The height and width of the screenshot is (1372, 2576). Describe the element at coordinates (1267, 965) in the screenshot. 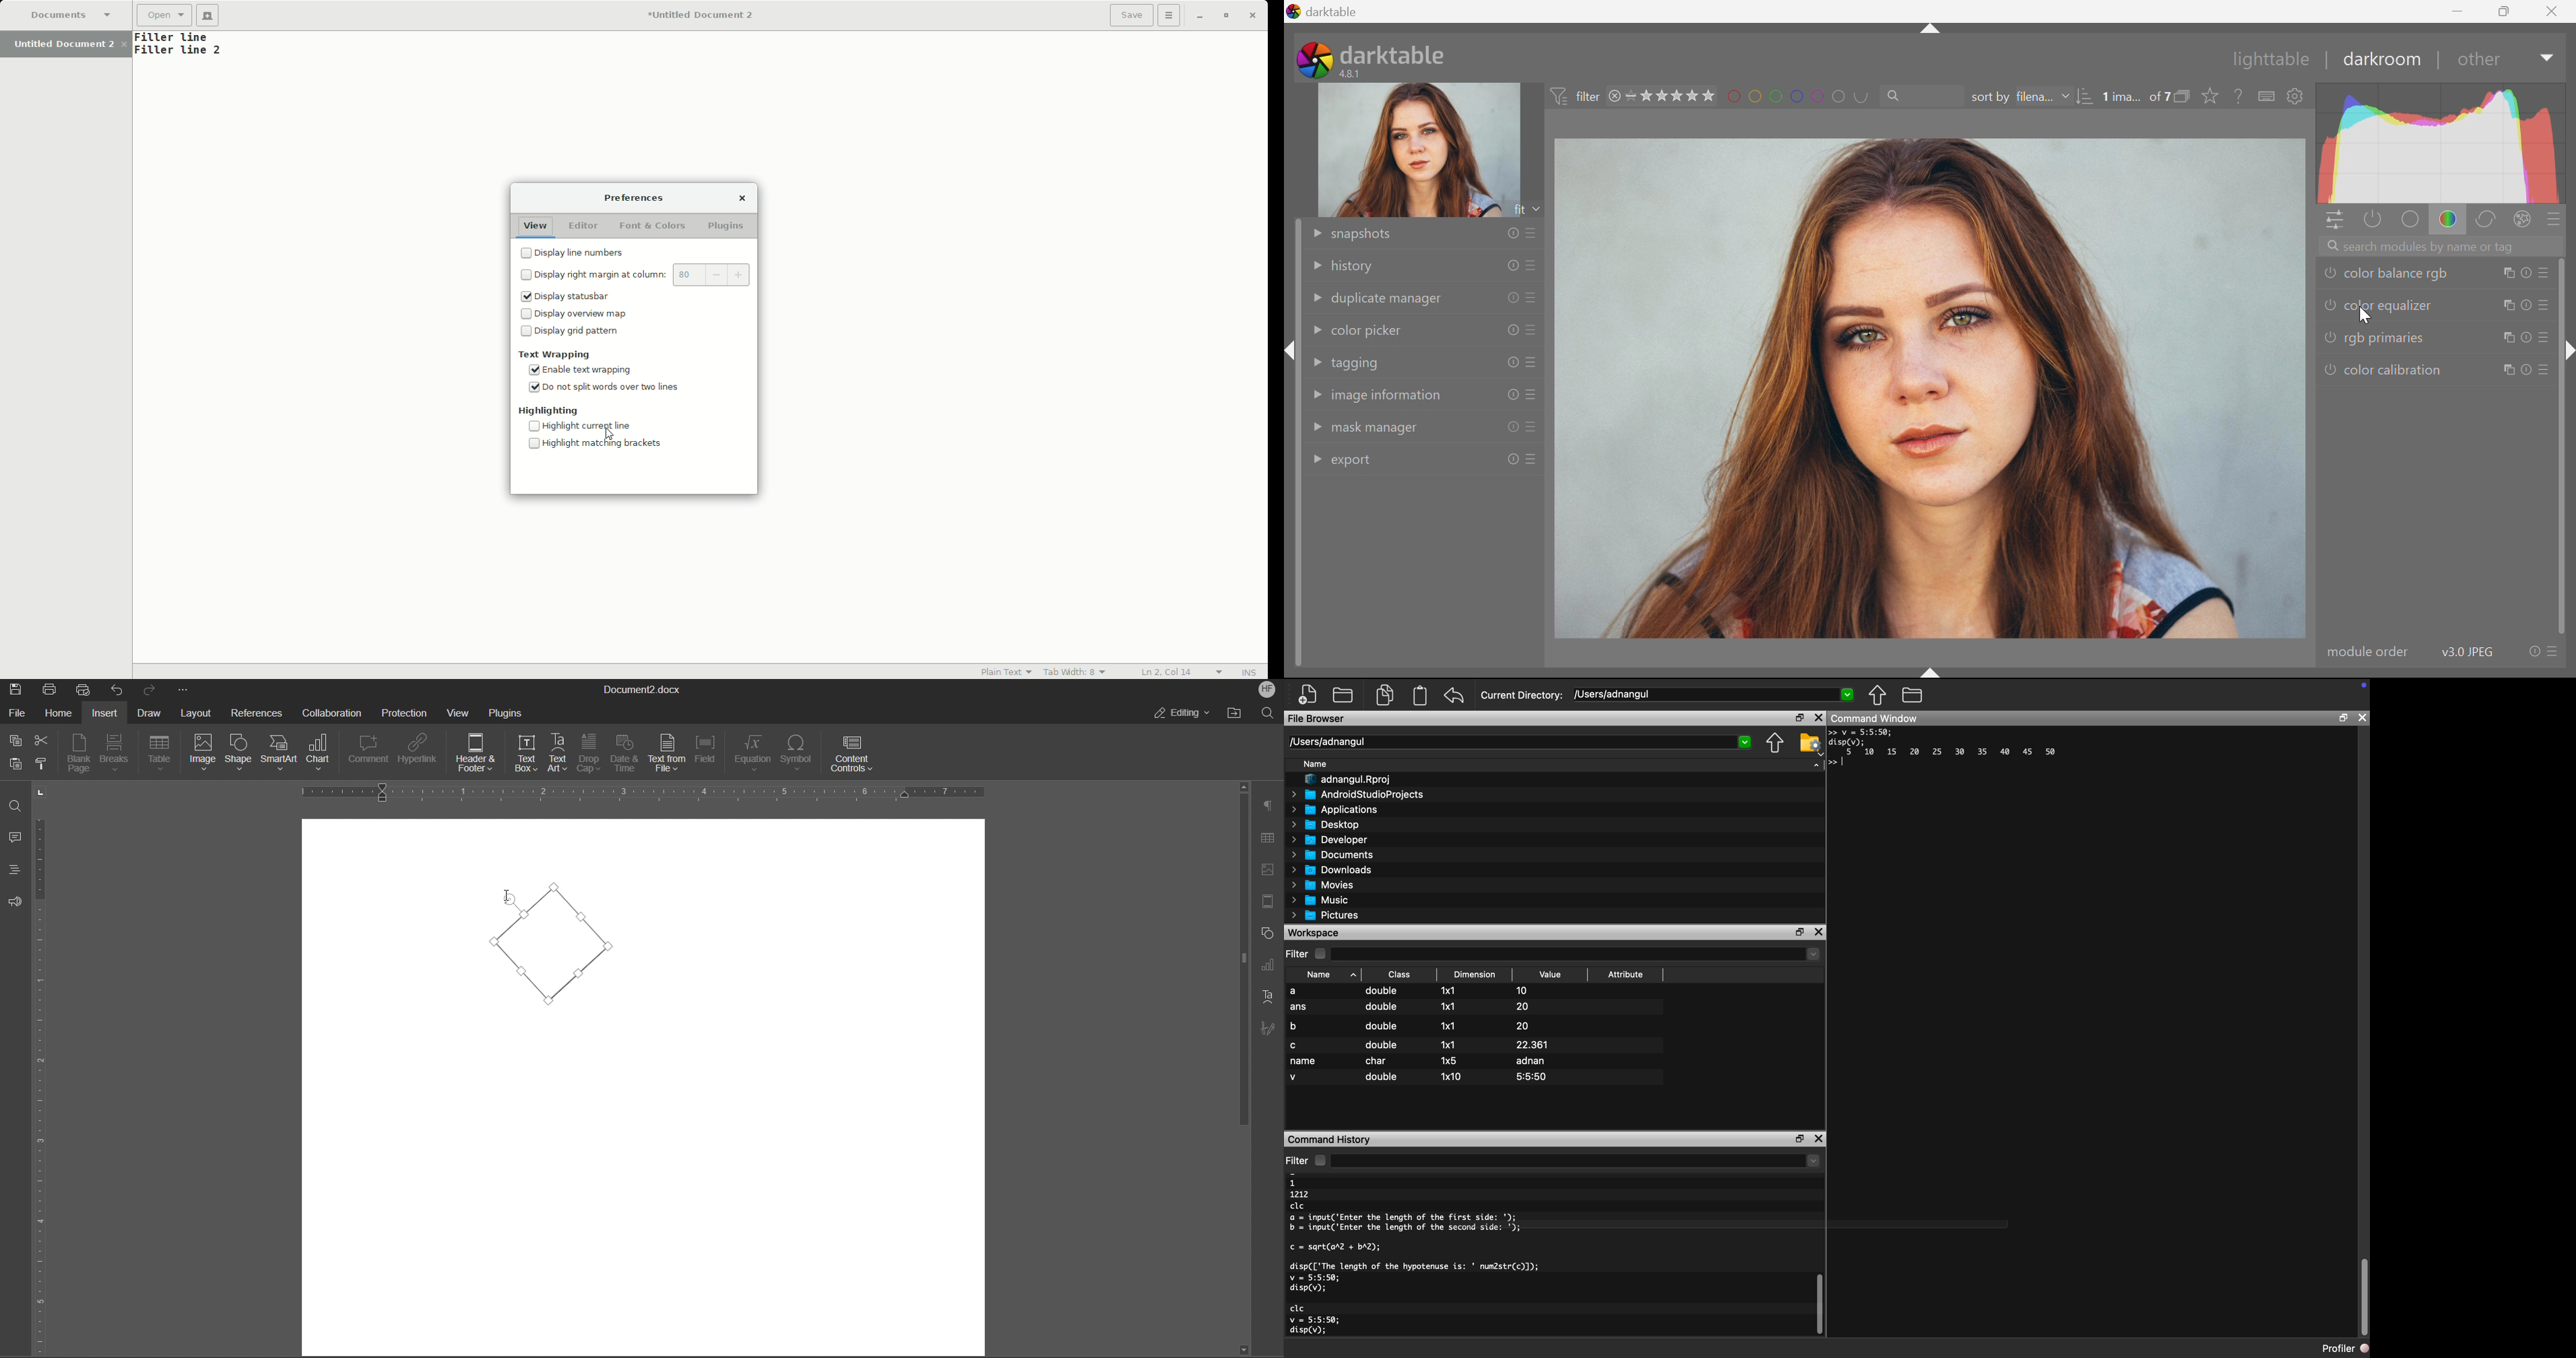

I see `Graph` at that location.